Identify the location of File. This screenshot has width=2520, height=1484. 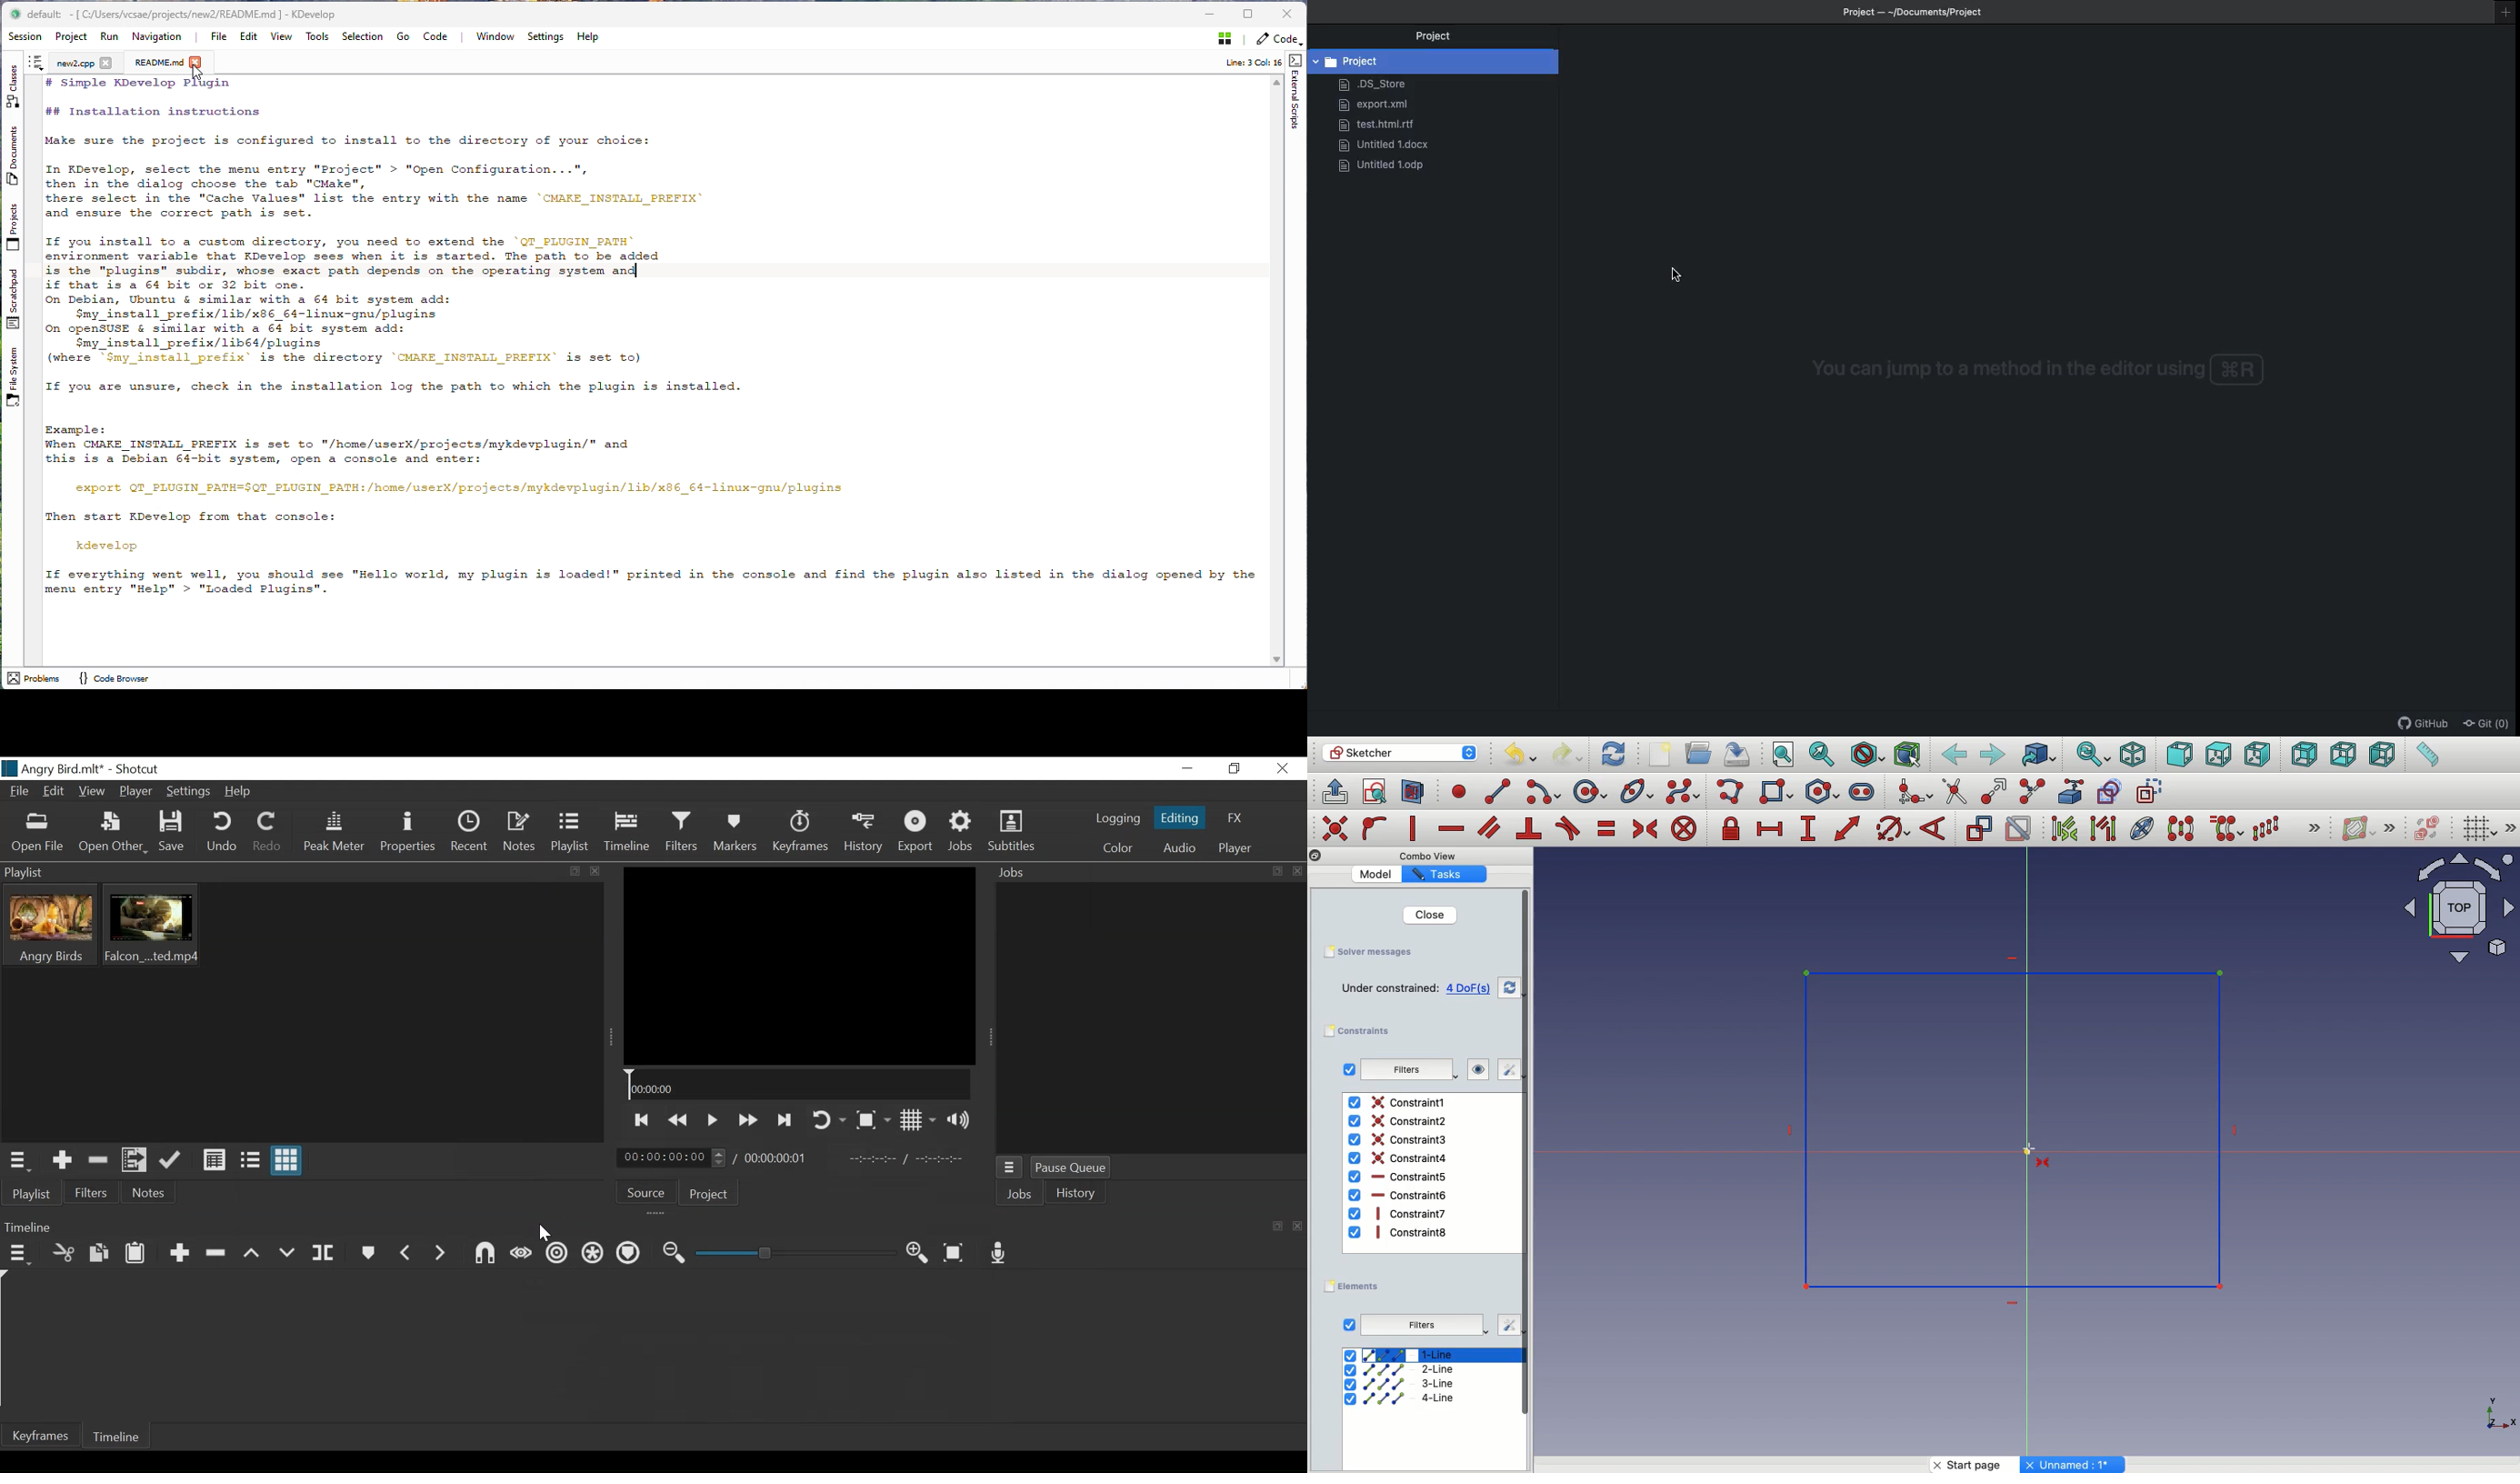
(19, 793).